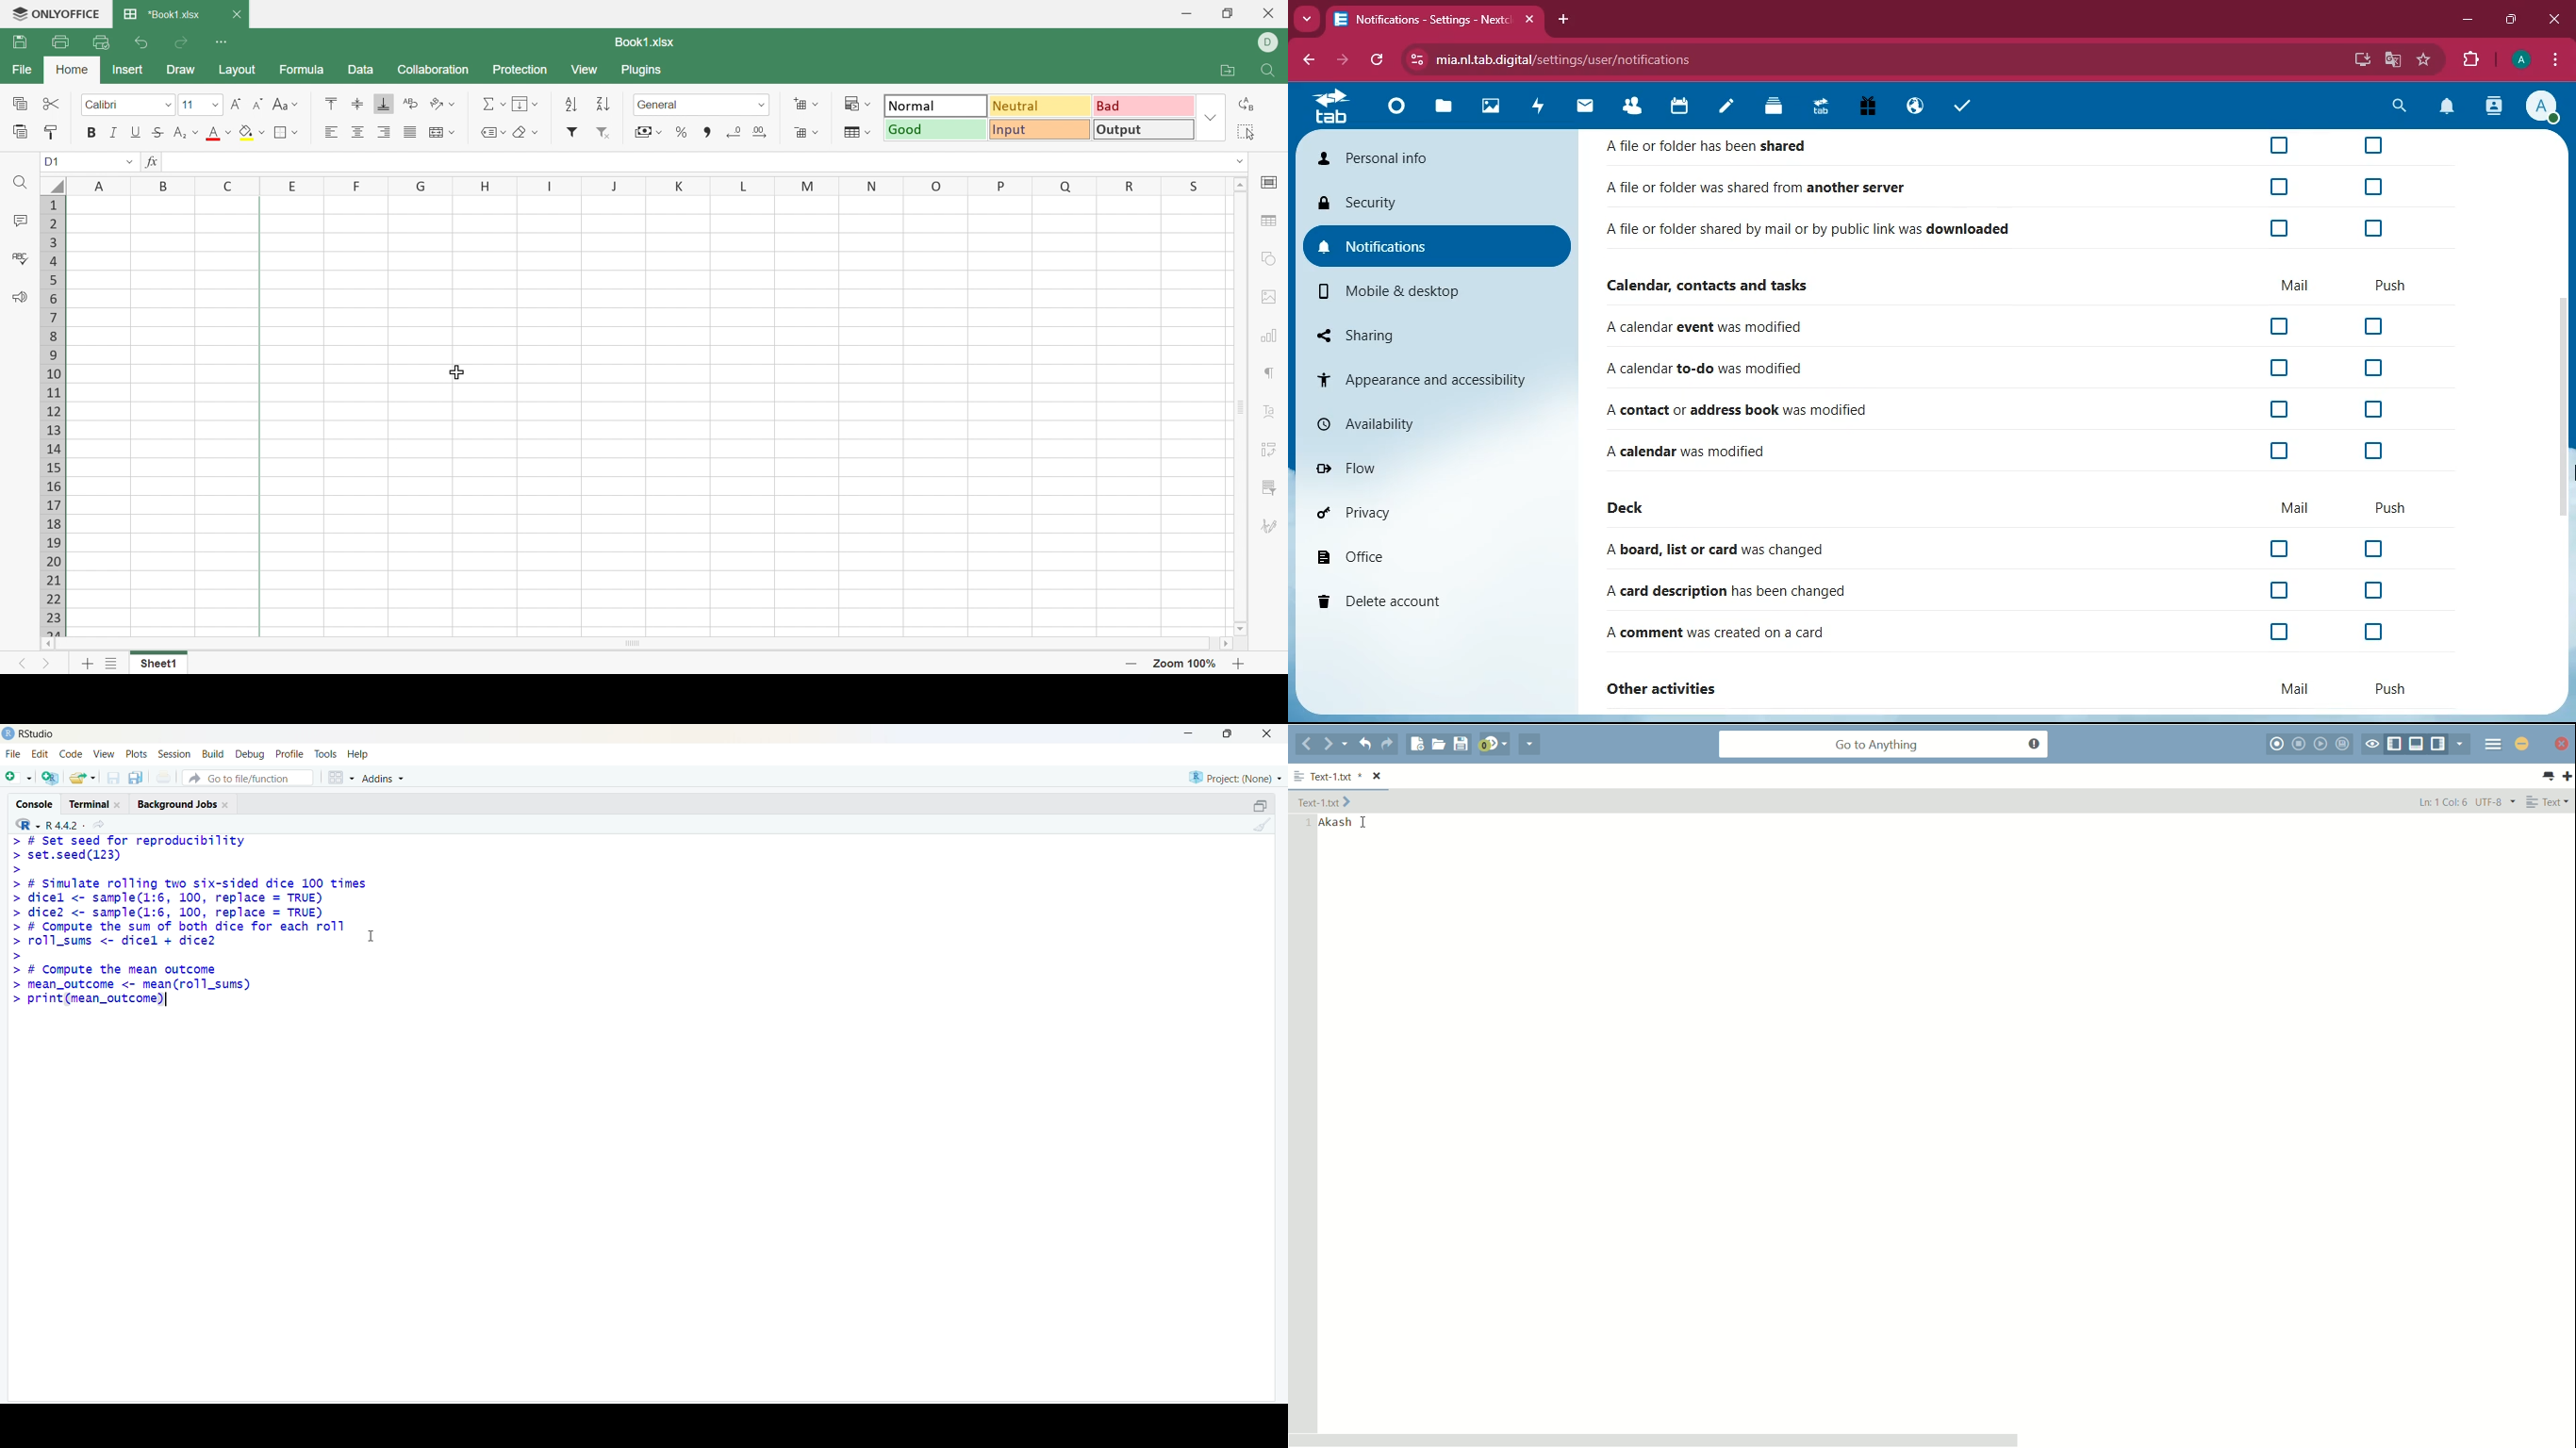  I want to click on terminal, so click(89, 805).